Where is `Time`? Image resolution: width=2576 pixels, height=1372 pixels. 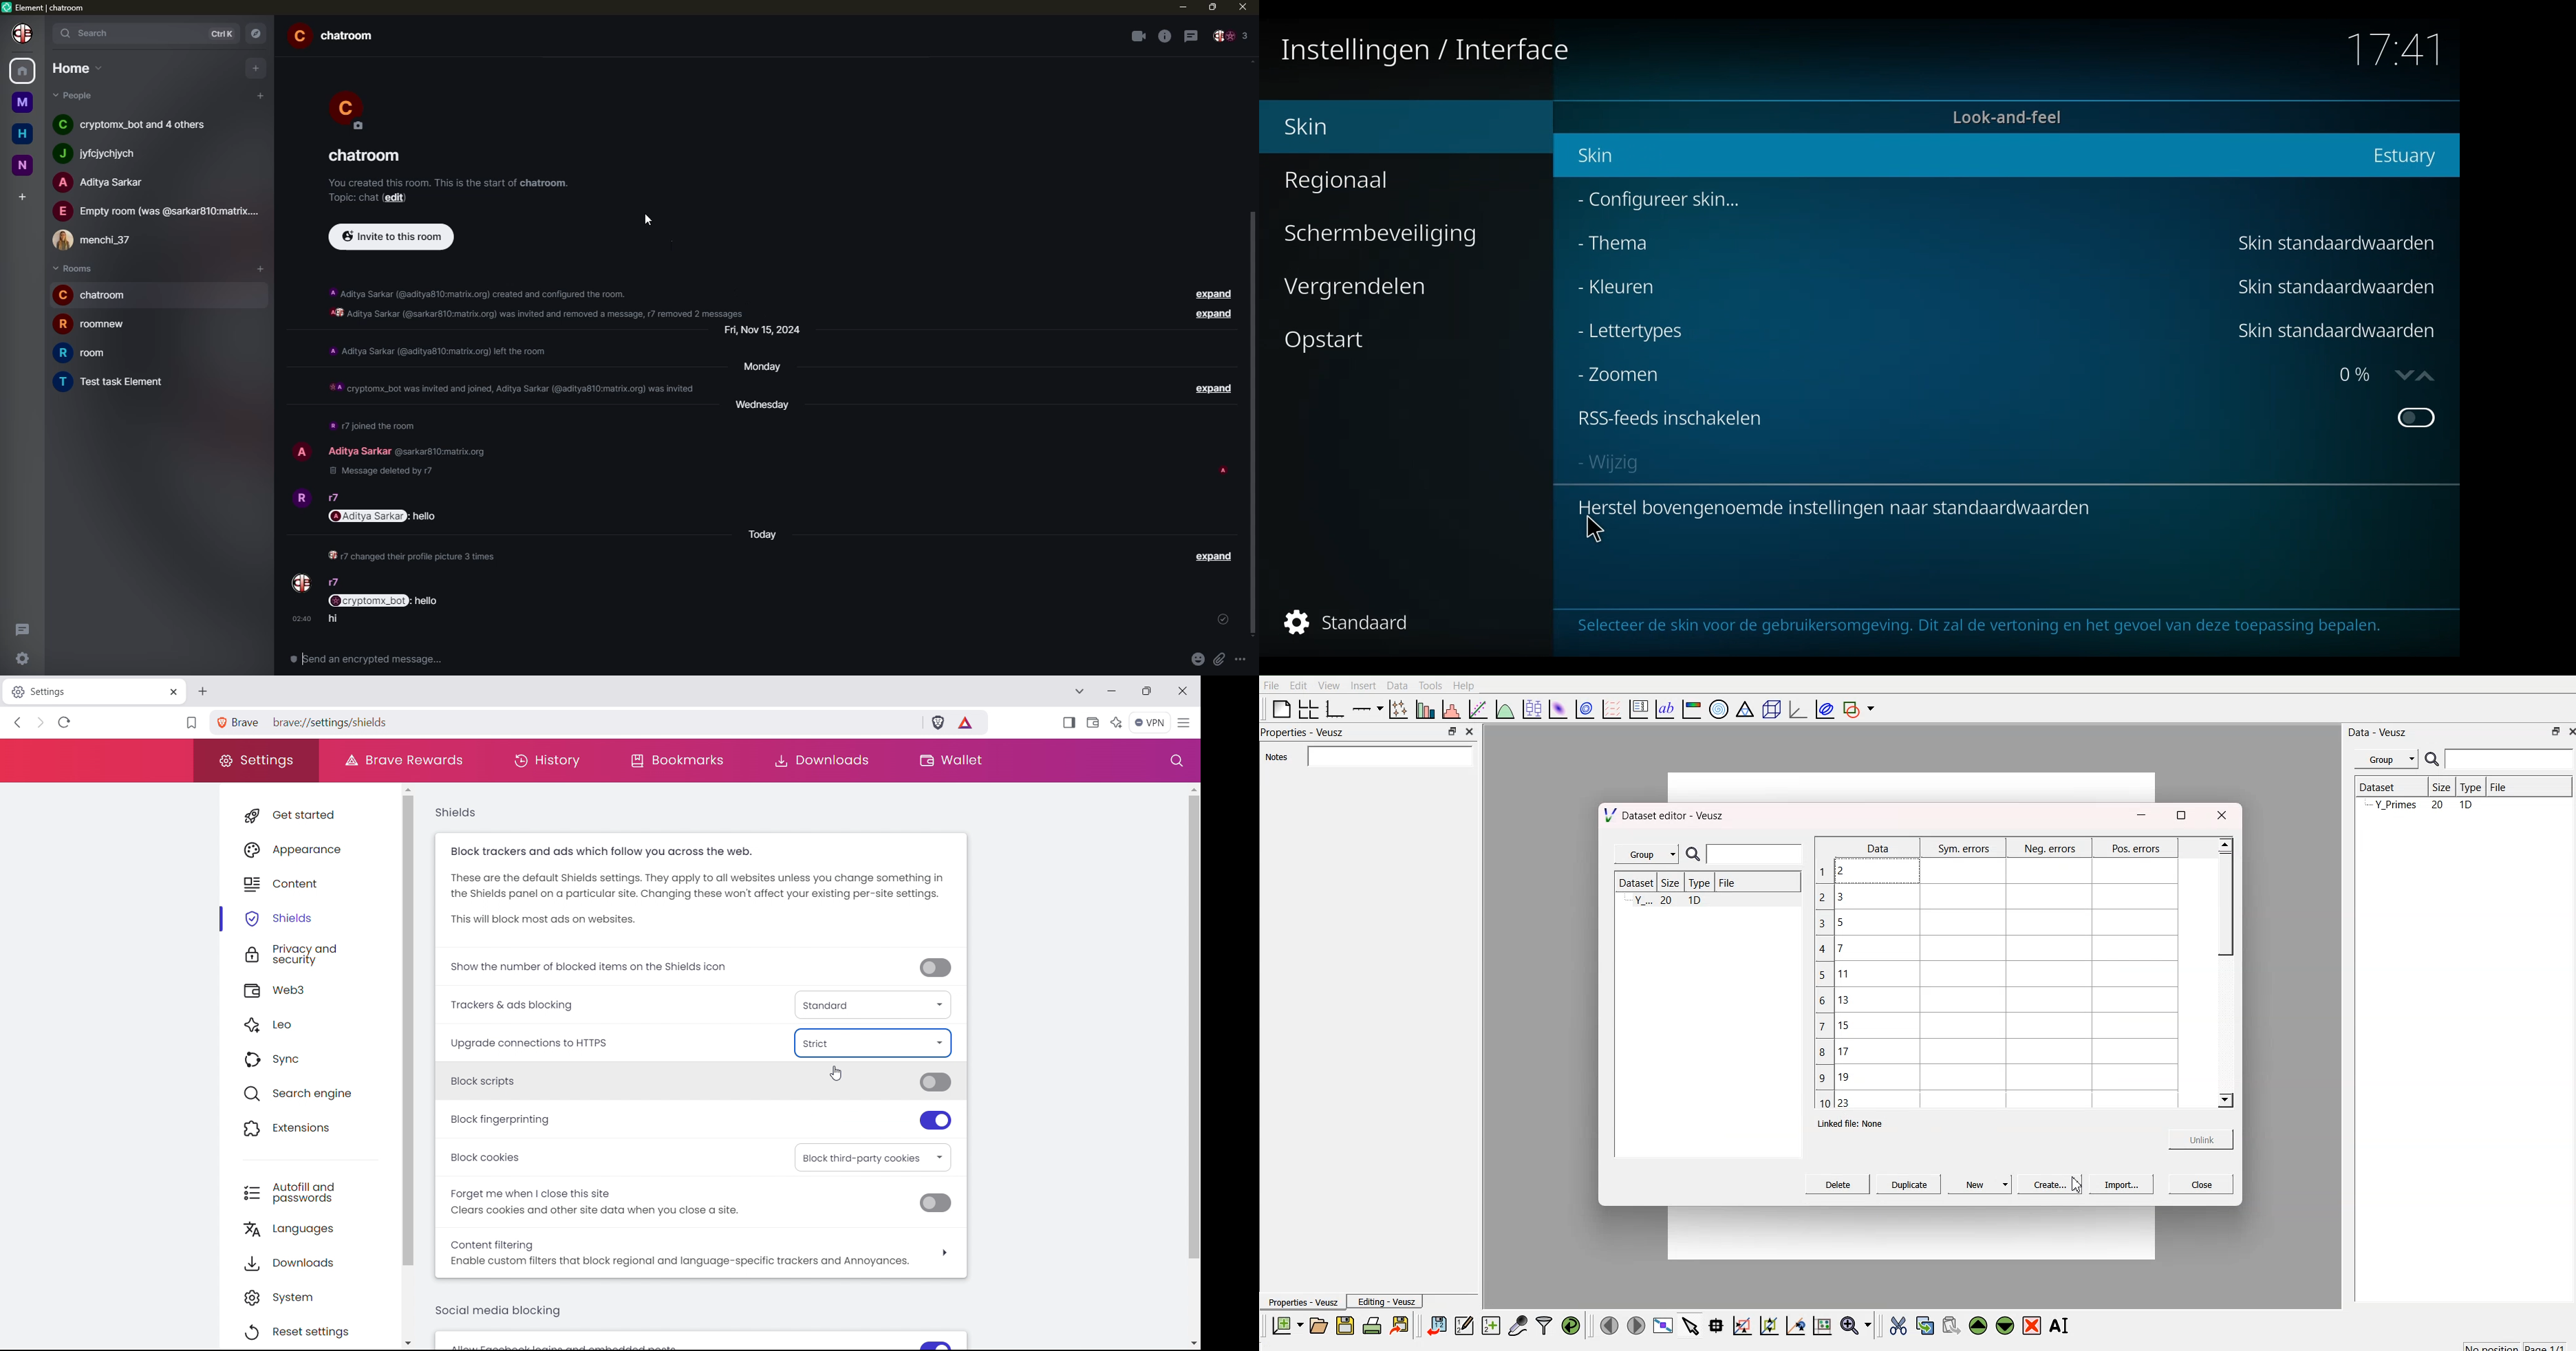 Time is located at coordinates (2394, 49).